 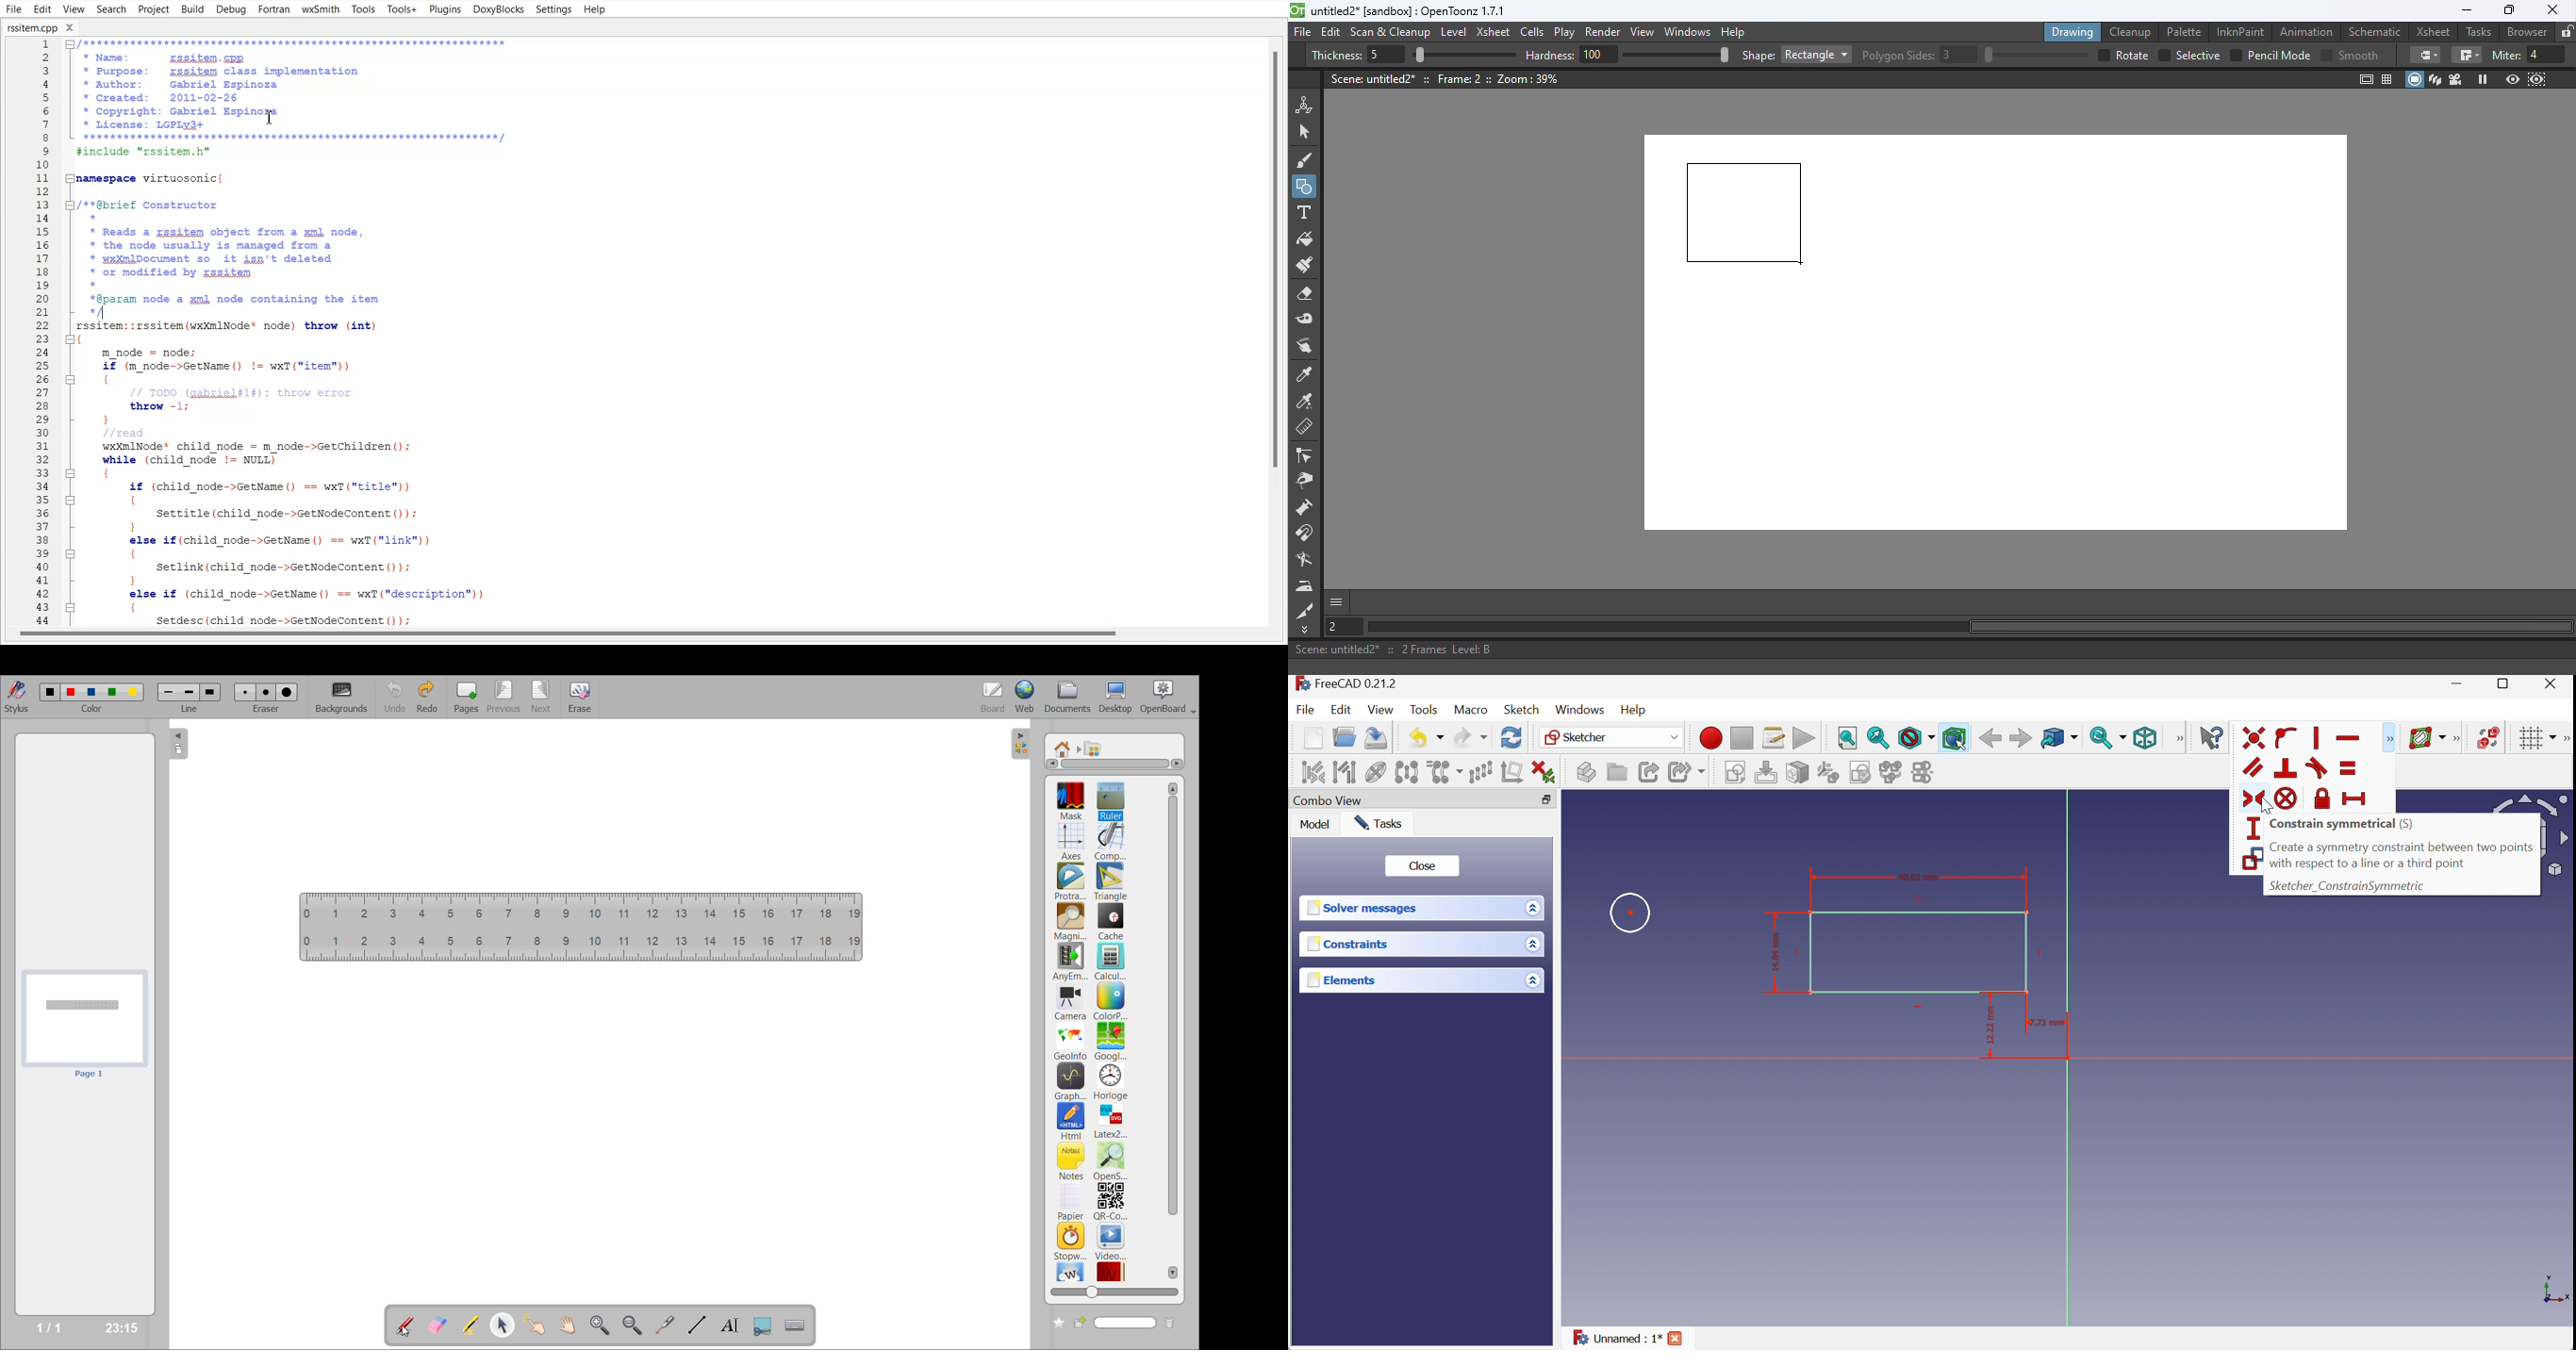 What do you see at coordinates (1425, 710) in the screenshot?
I see `Tools` at bounding box center [1425, 710].